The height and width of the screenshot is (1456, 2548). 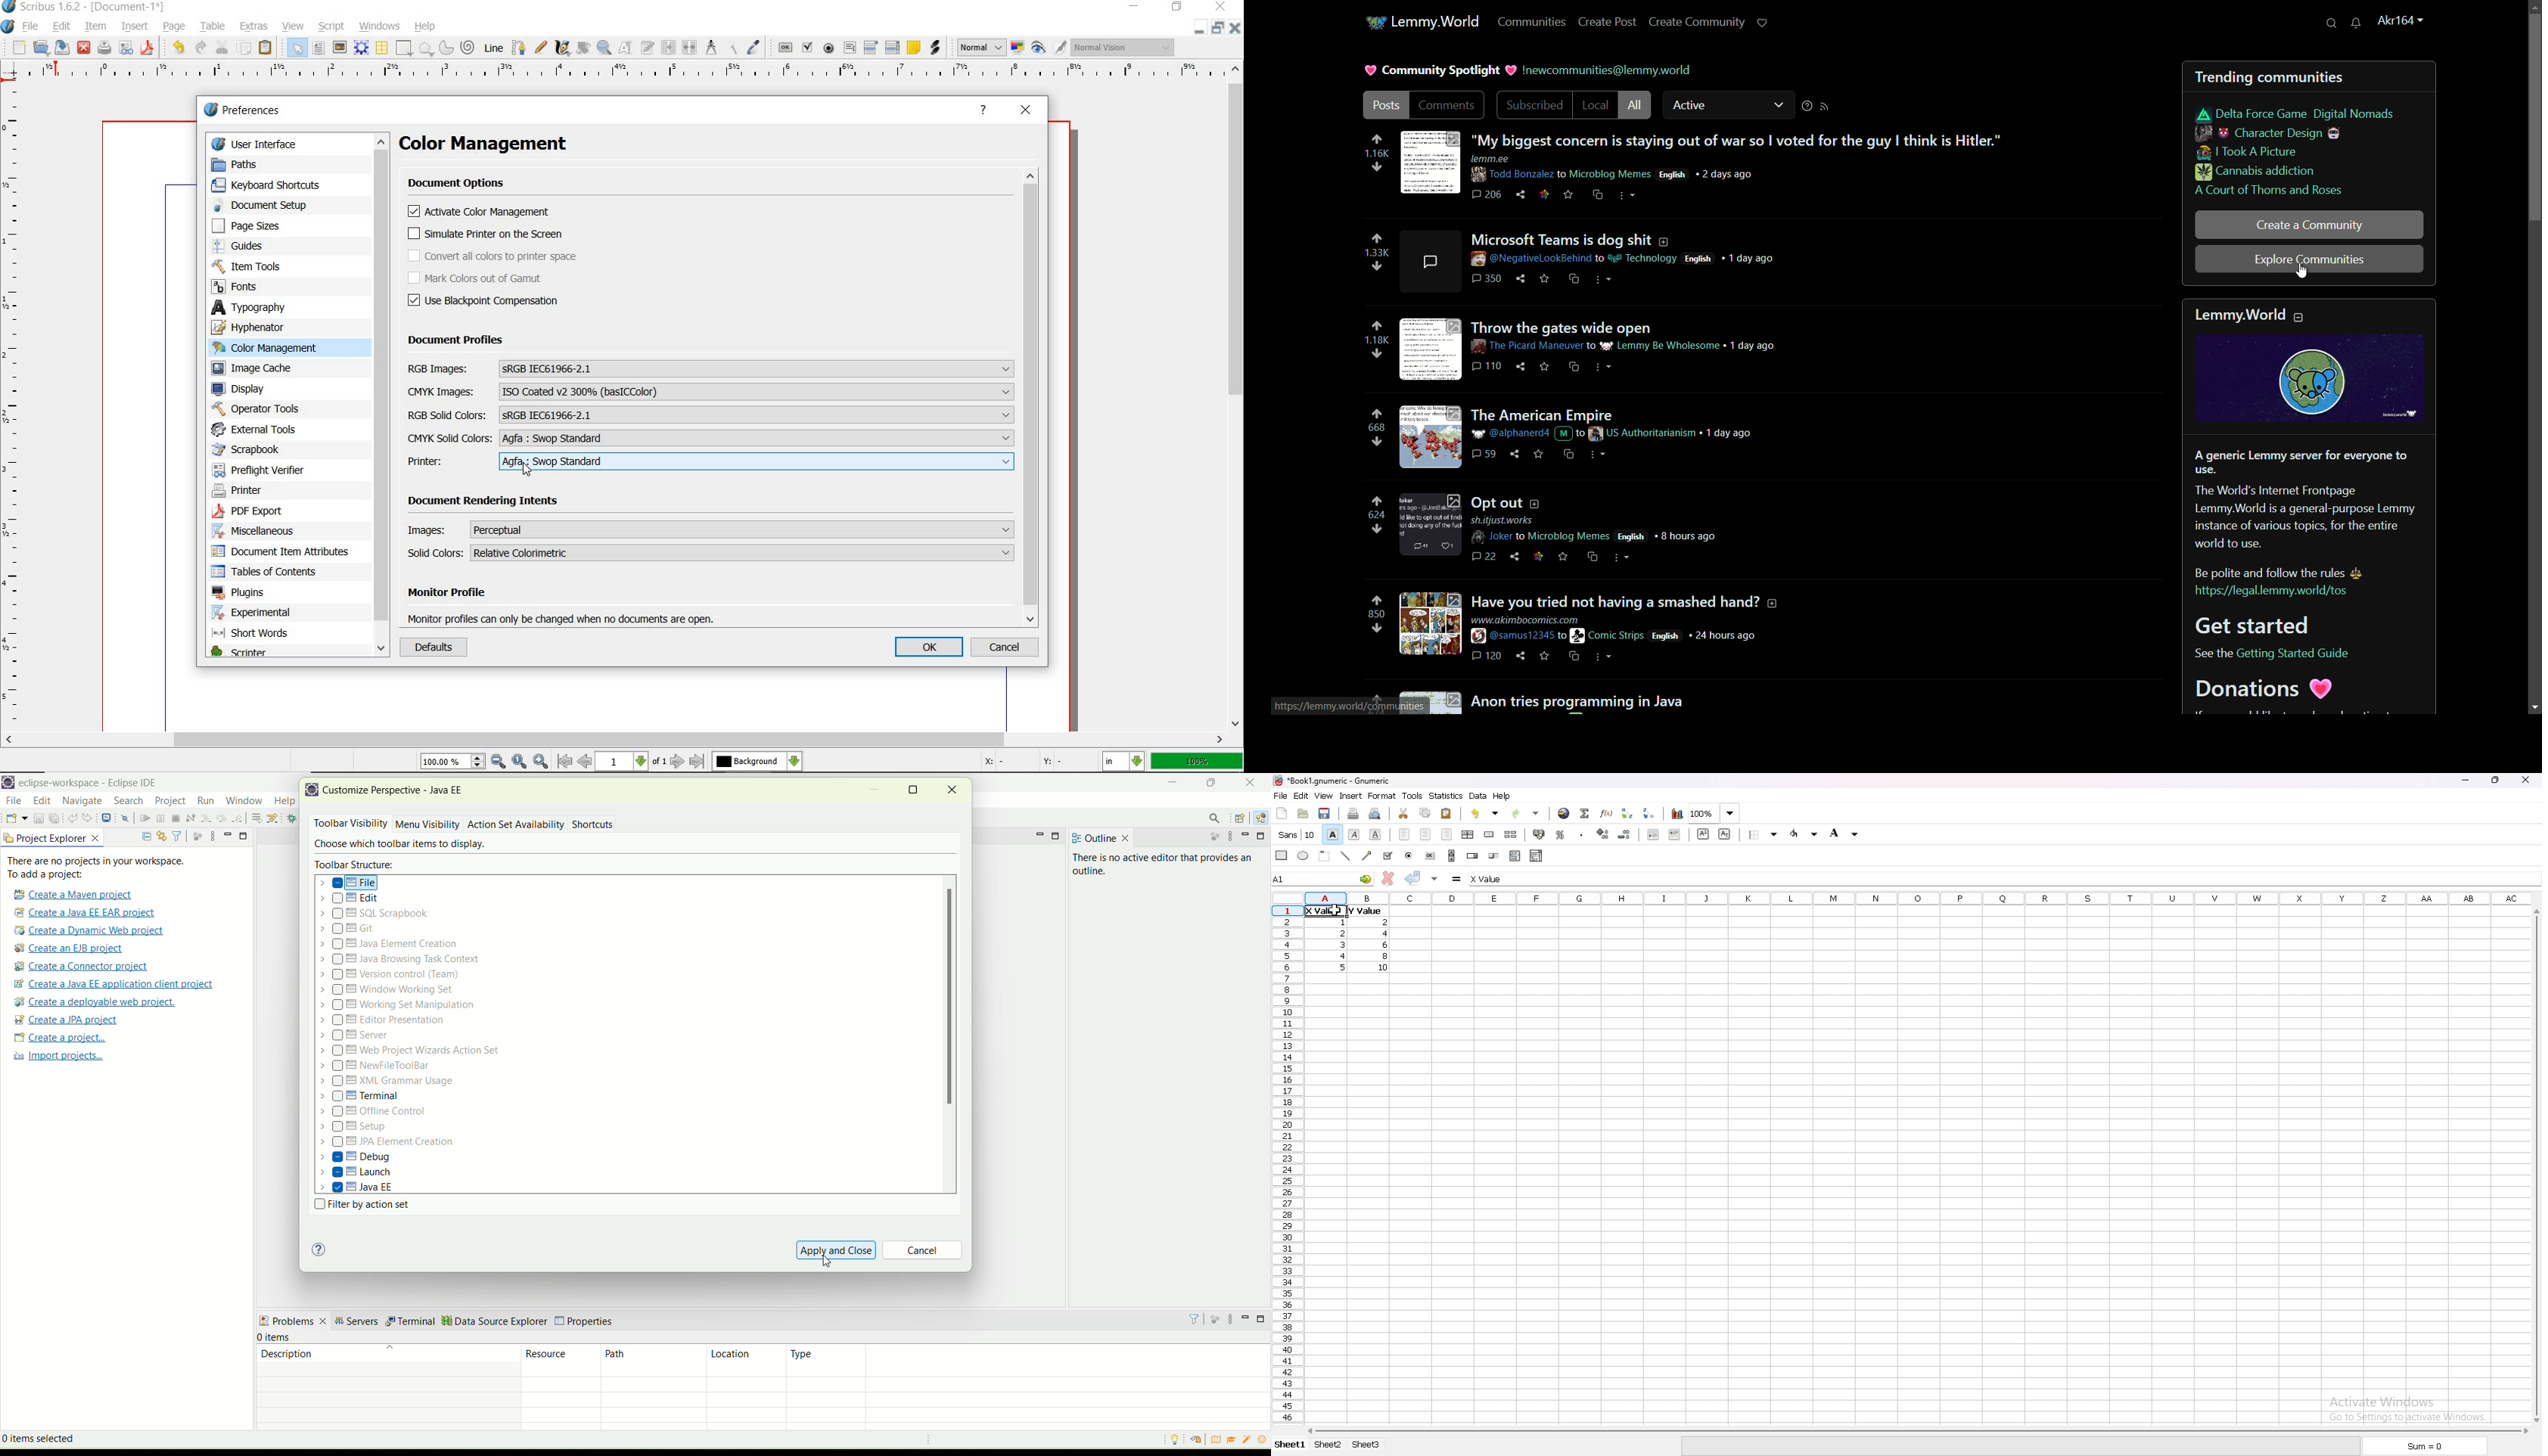 I want to click on restore, so click(x=1219, y=30).